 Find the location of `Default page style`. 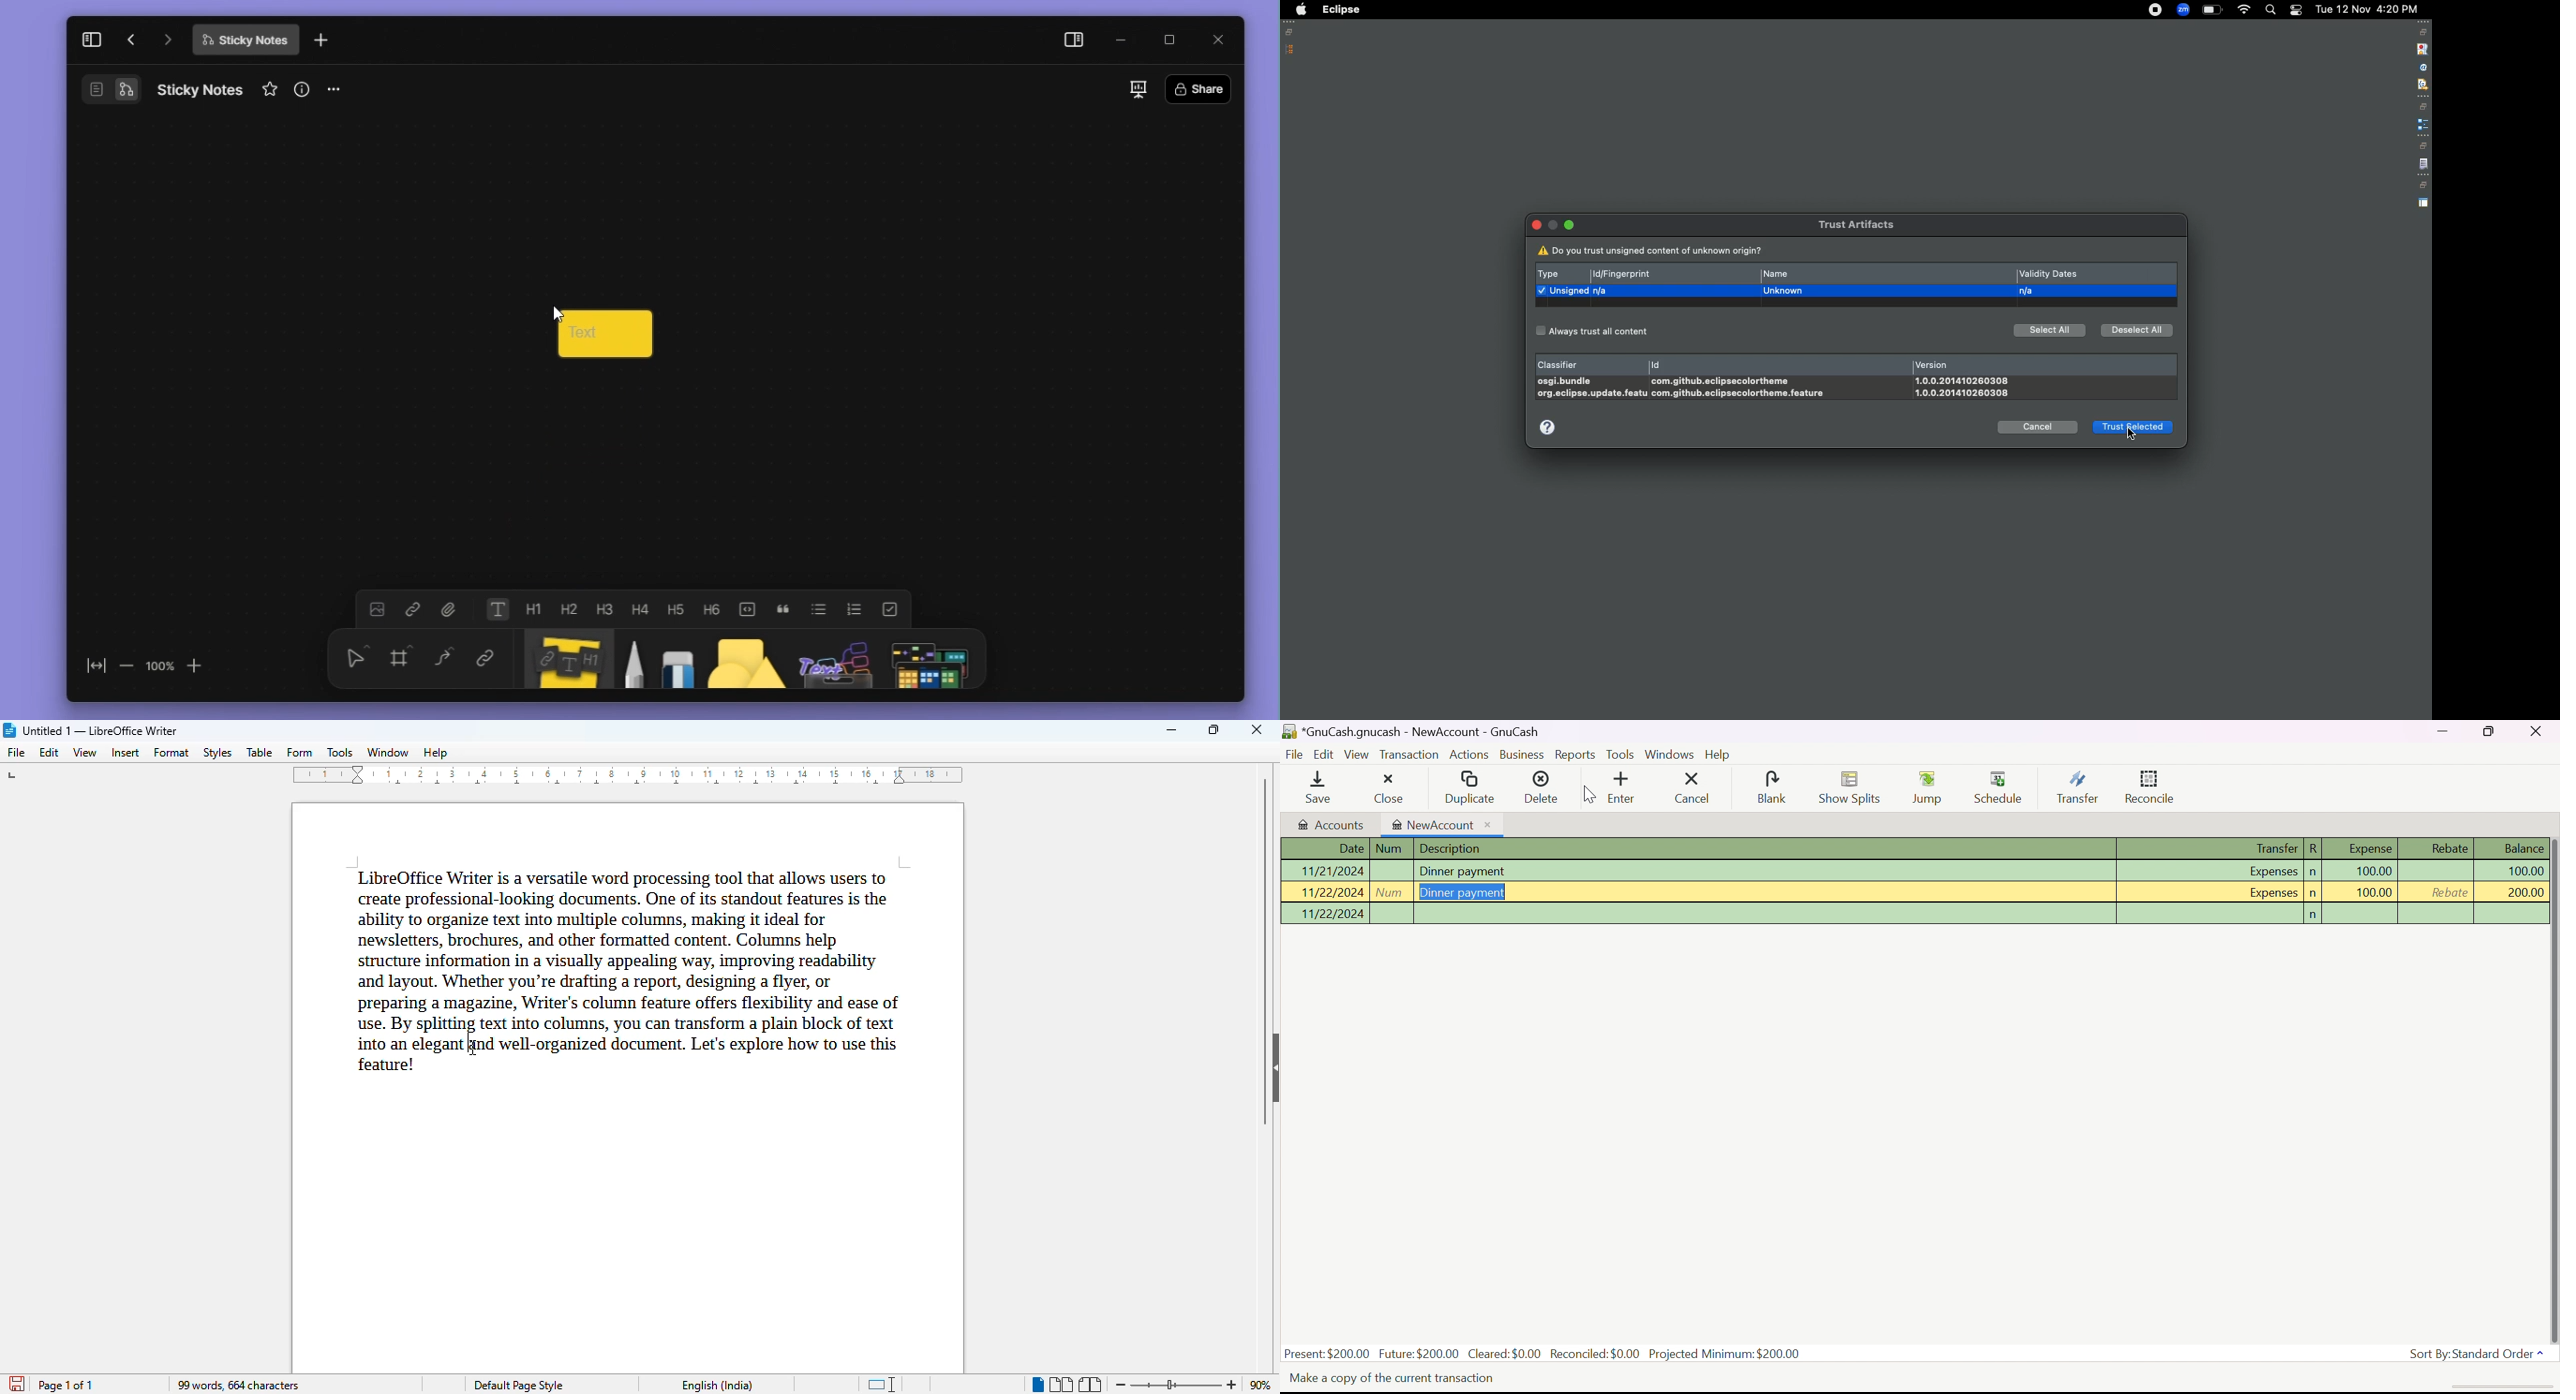

Default page style is located at coordinates (522, 1386).